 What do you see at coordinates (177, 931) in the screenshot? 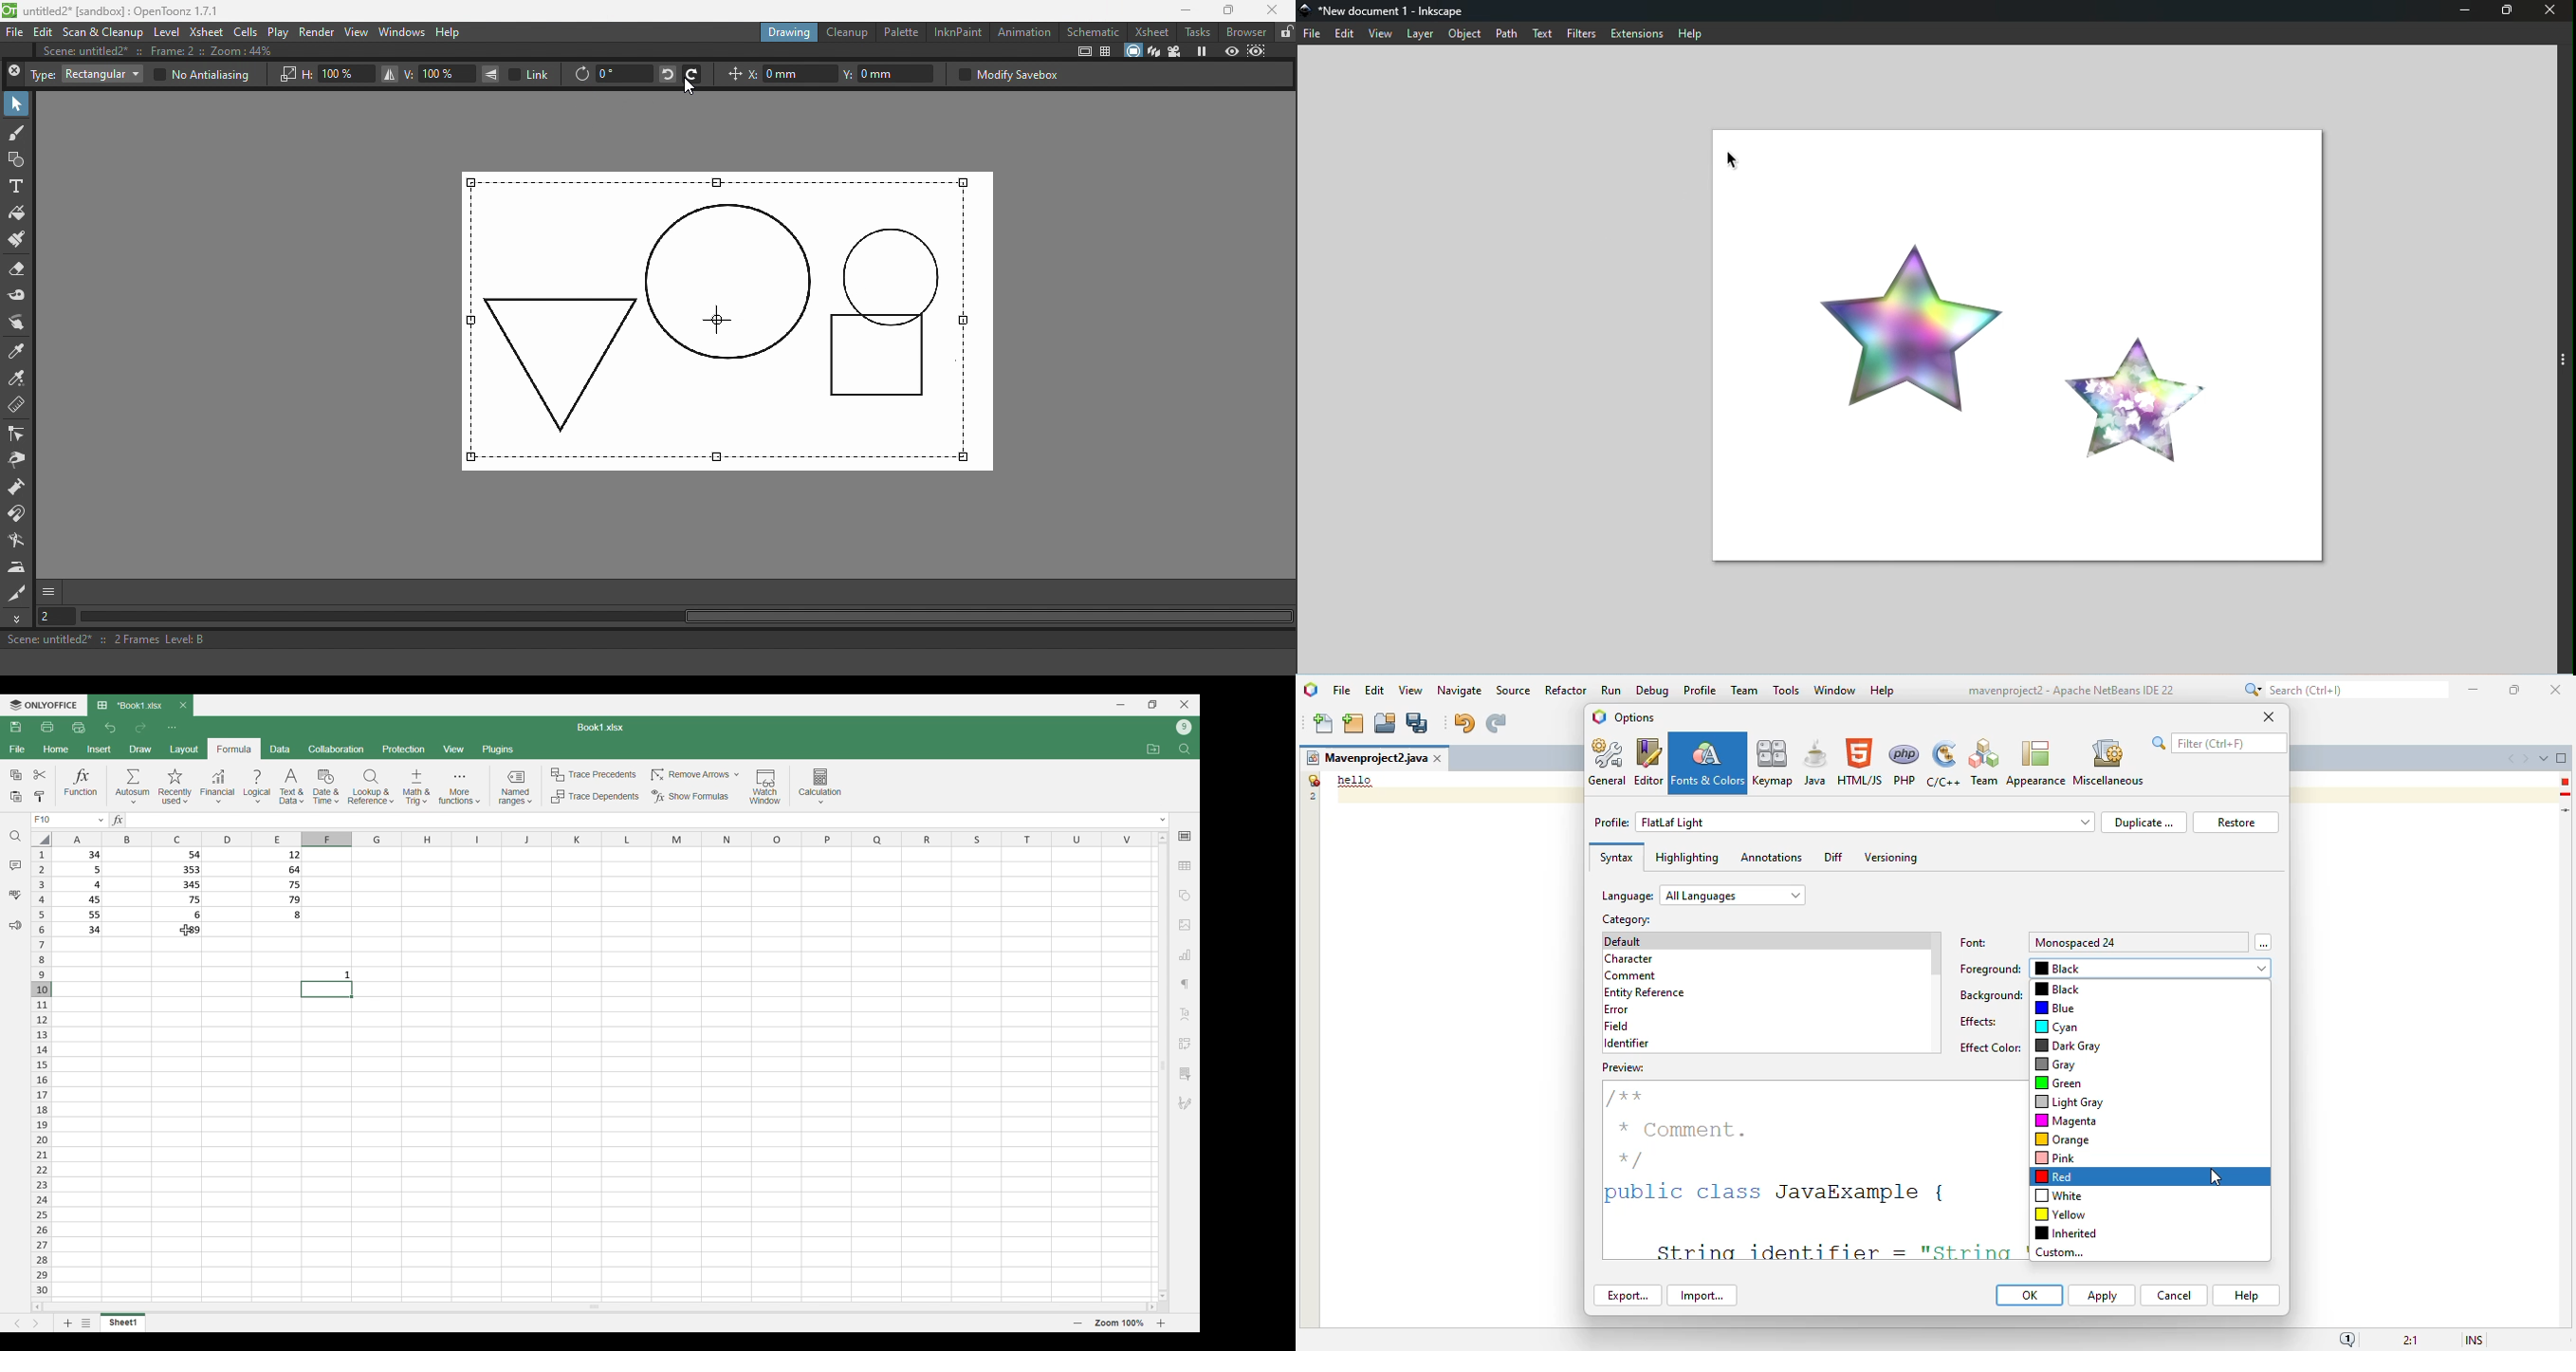
I see `Indicates cell is used in current function` at bounding box center [177, 931].